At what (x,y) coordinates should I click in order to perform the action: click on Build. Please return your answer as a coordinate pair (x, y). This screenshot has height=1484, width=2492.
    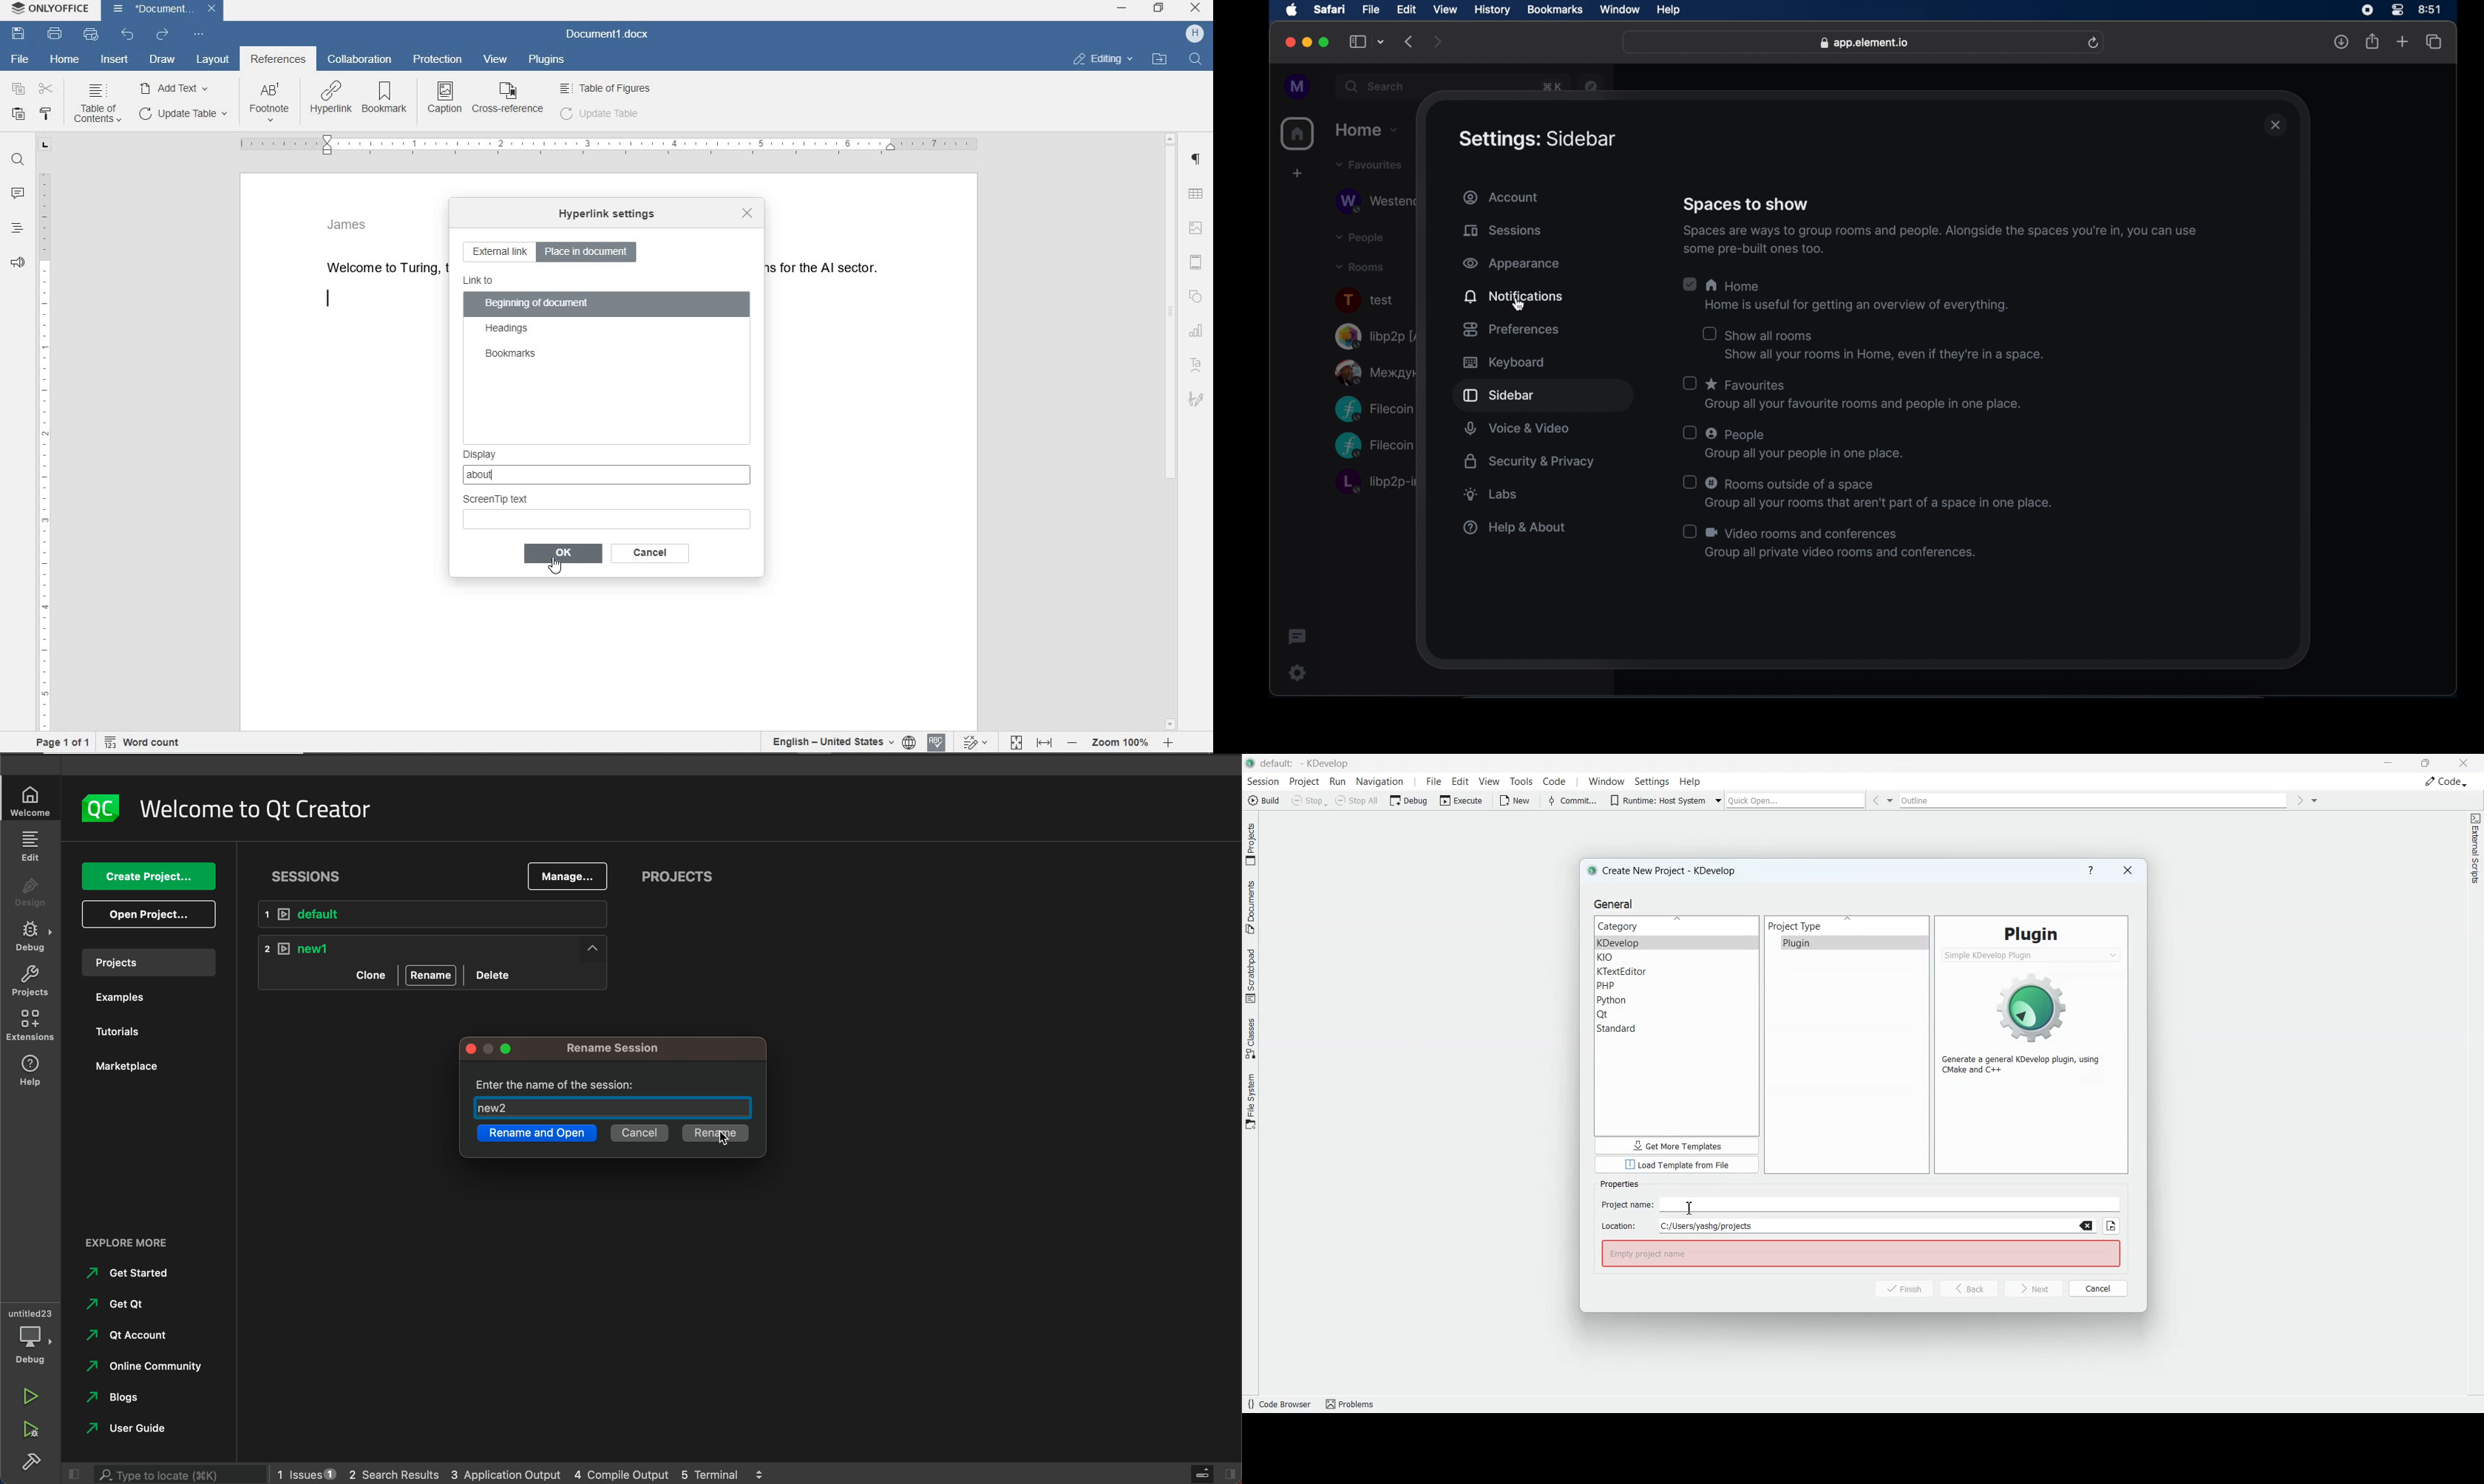
    Looking at the image, I should click on (1263, 800).